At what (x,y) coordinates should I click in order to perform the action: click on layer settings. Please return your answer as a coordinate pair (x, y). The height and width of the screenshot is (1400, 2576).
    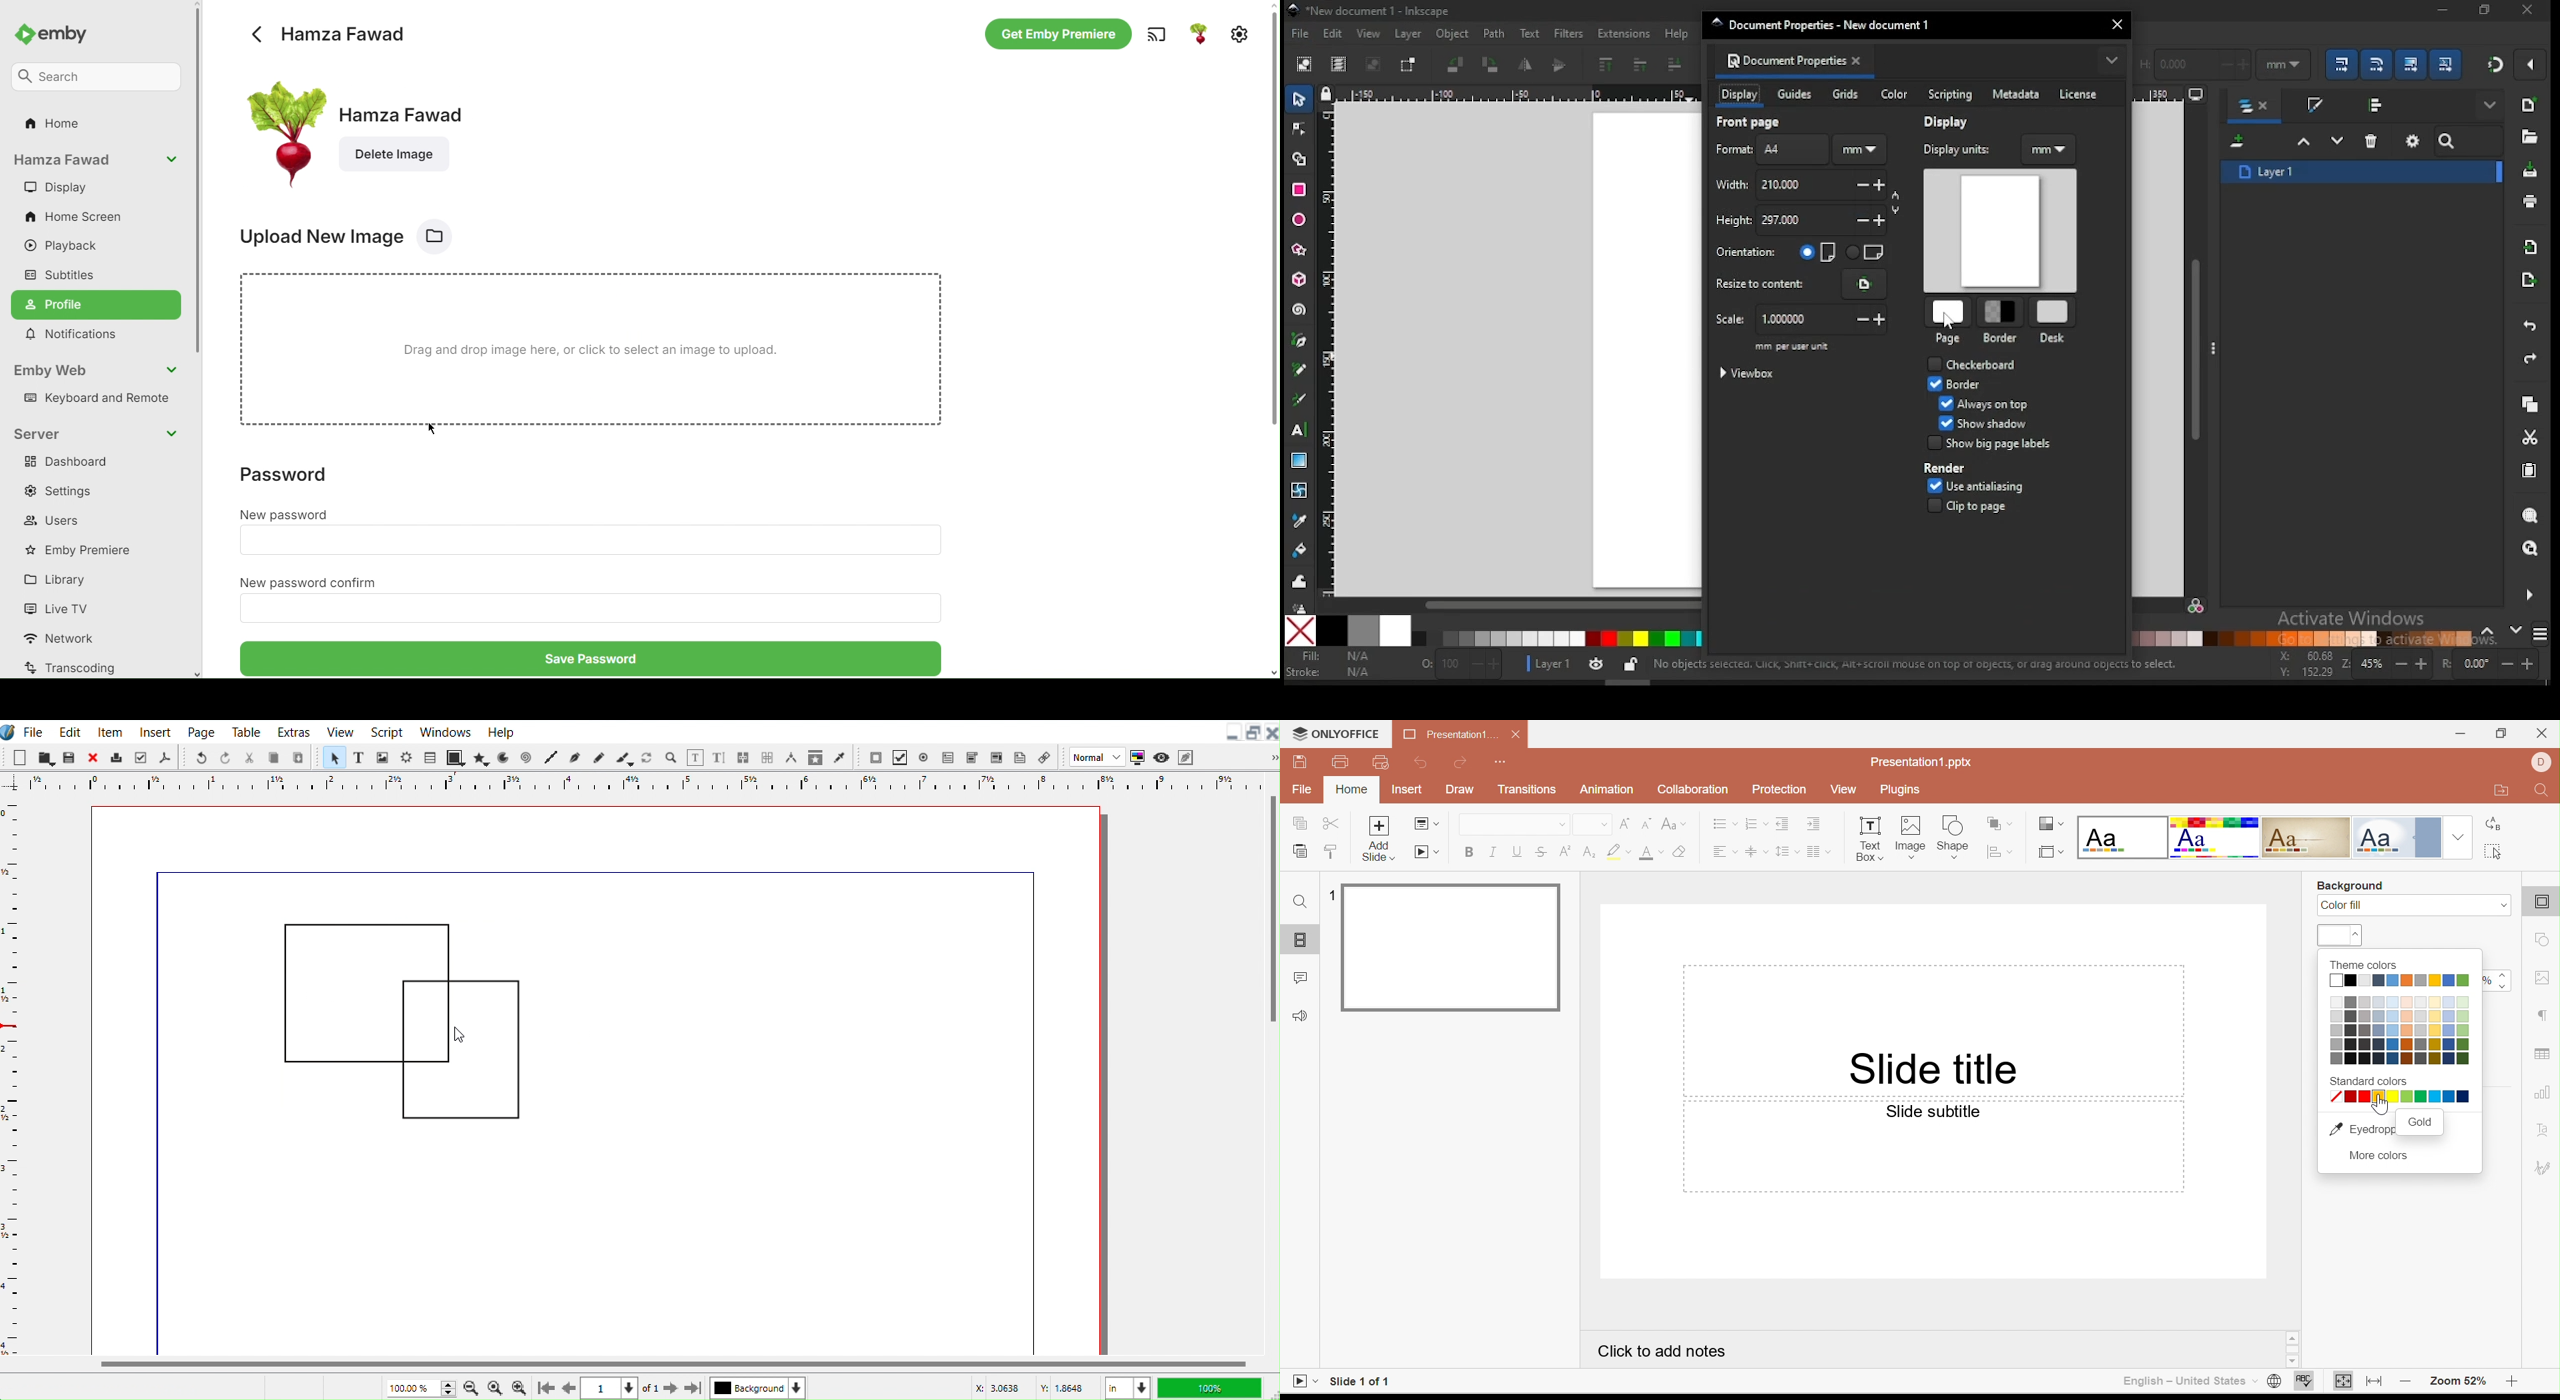
    Looking at the image, I should click on (1584, 665).